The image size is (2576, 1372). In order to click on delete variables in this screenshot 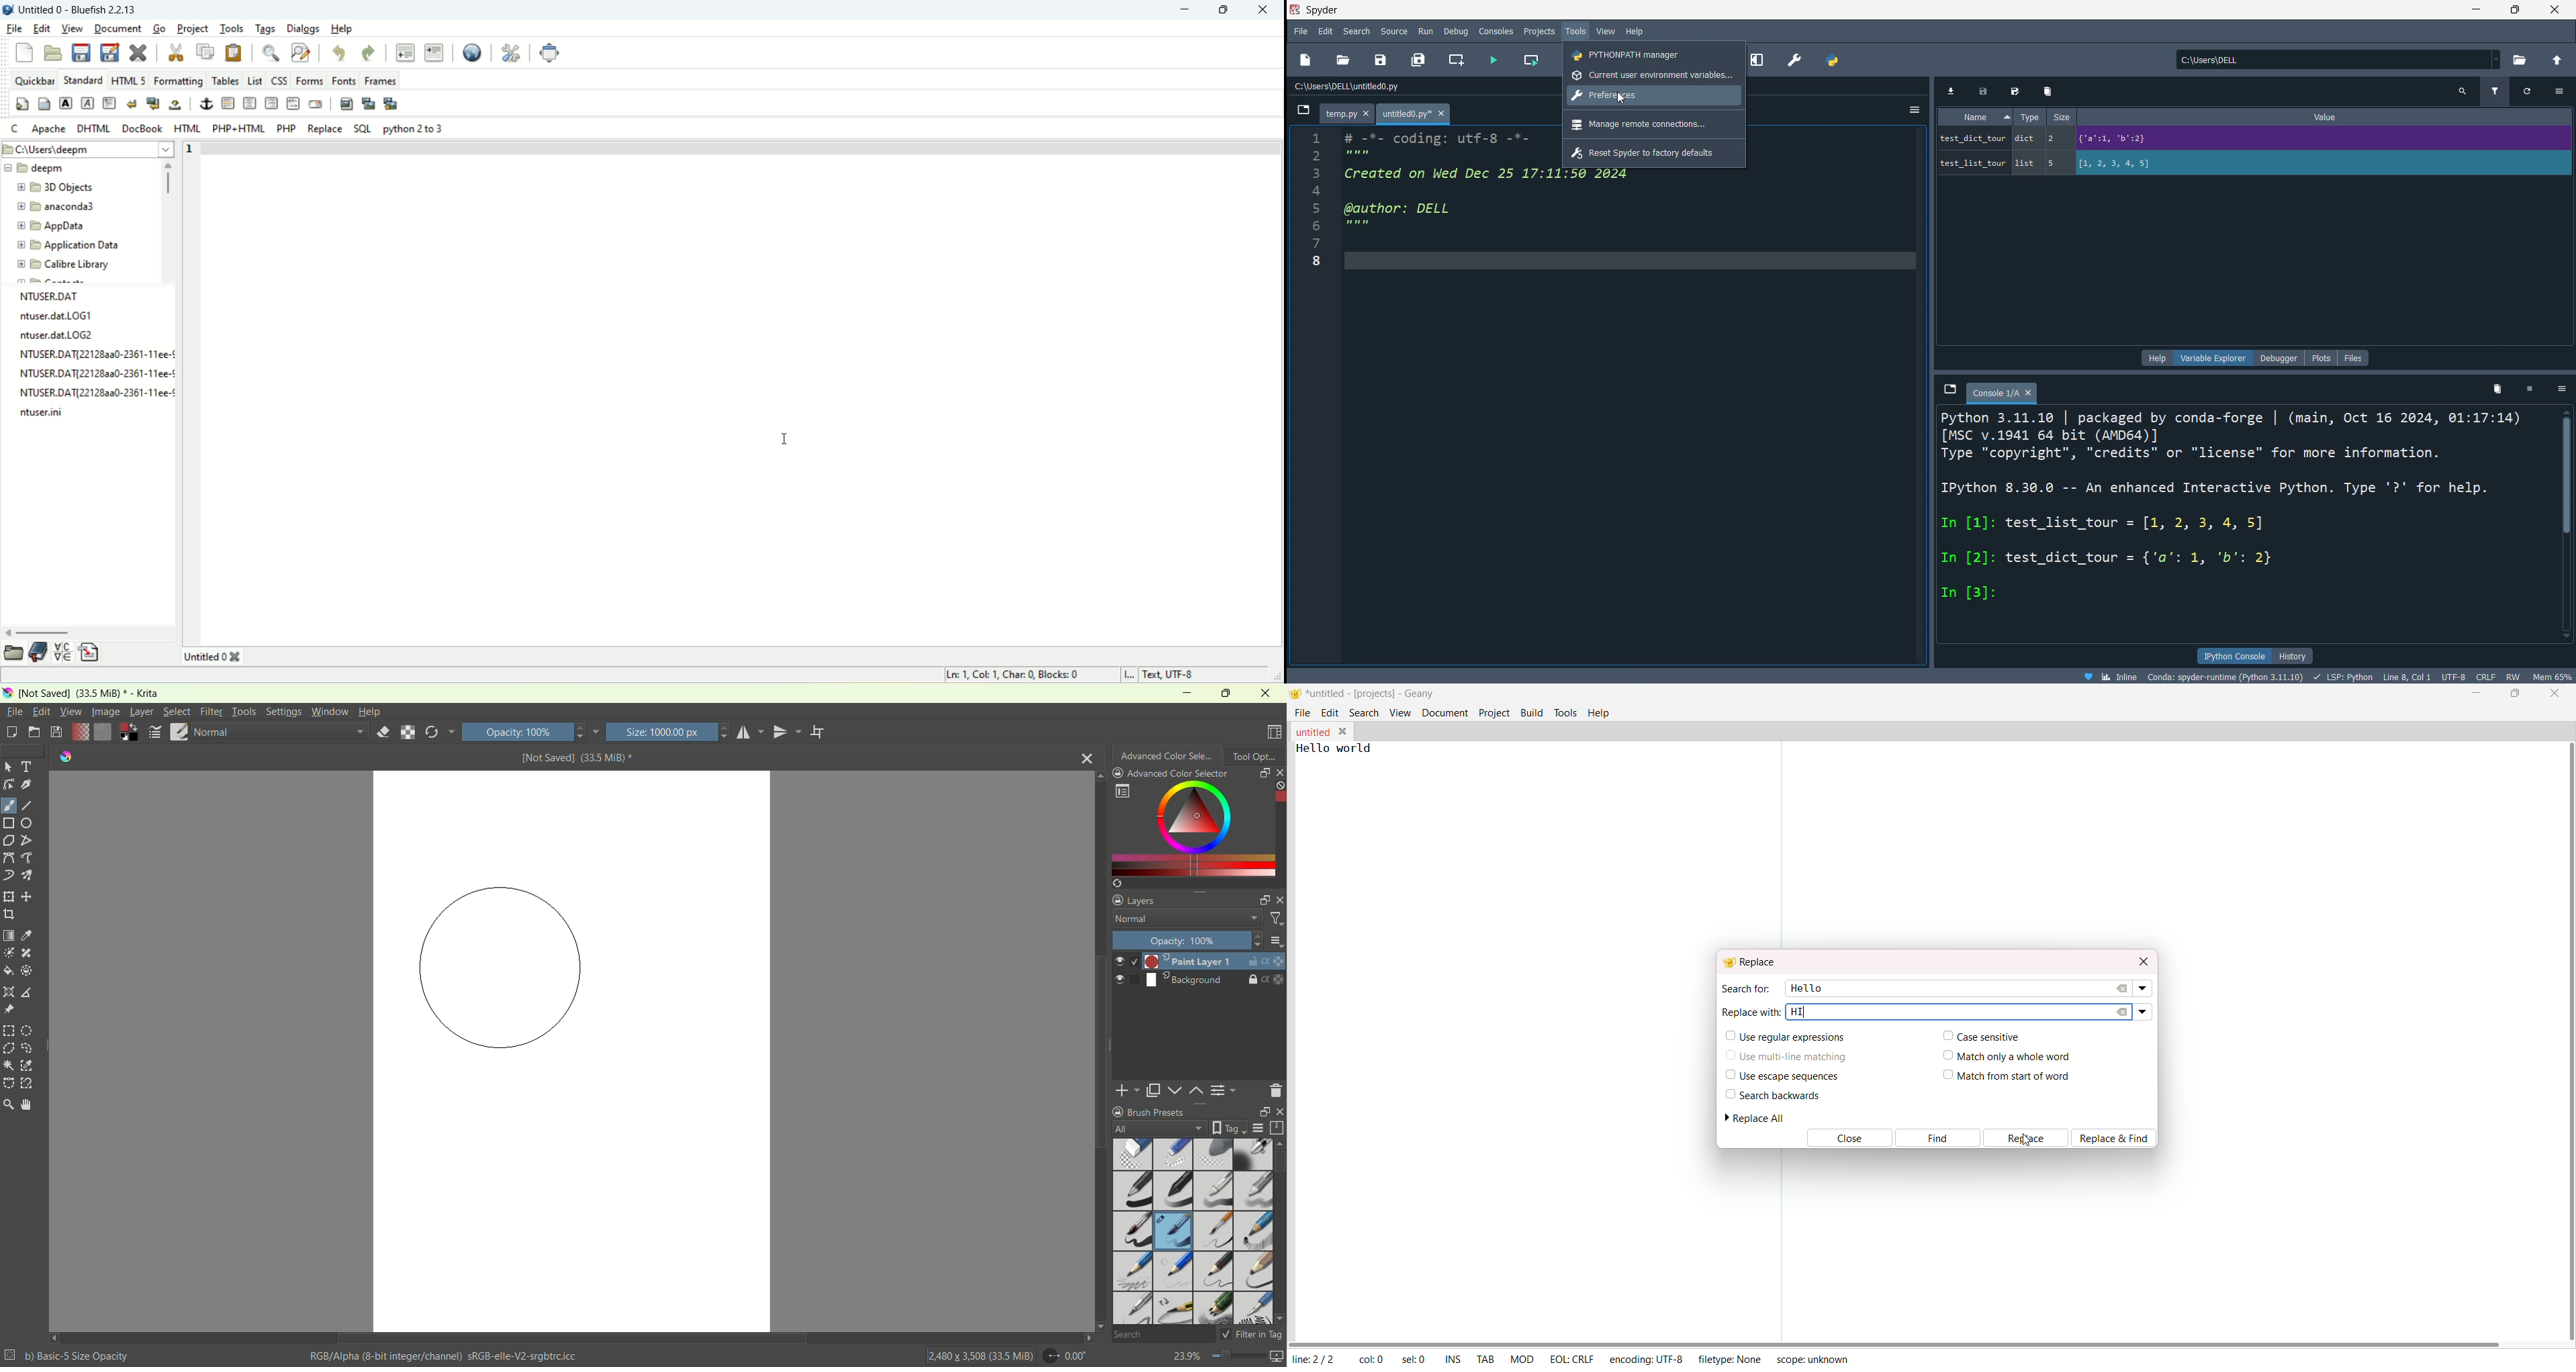, I will do `click(2497, 389)`.